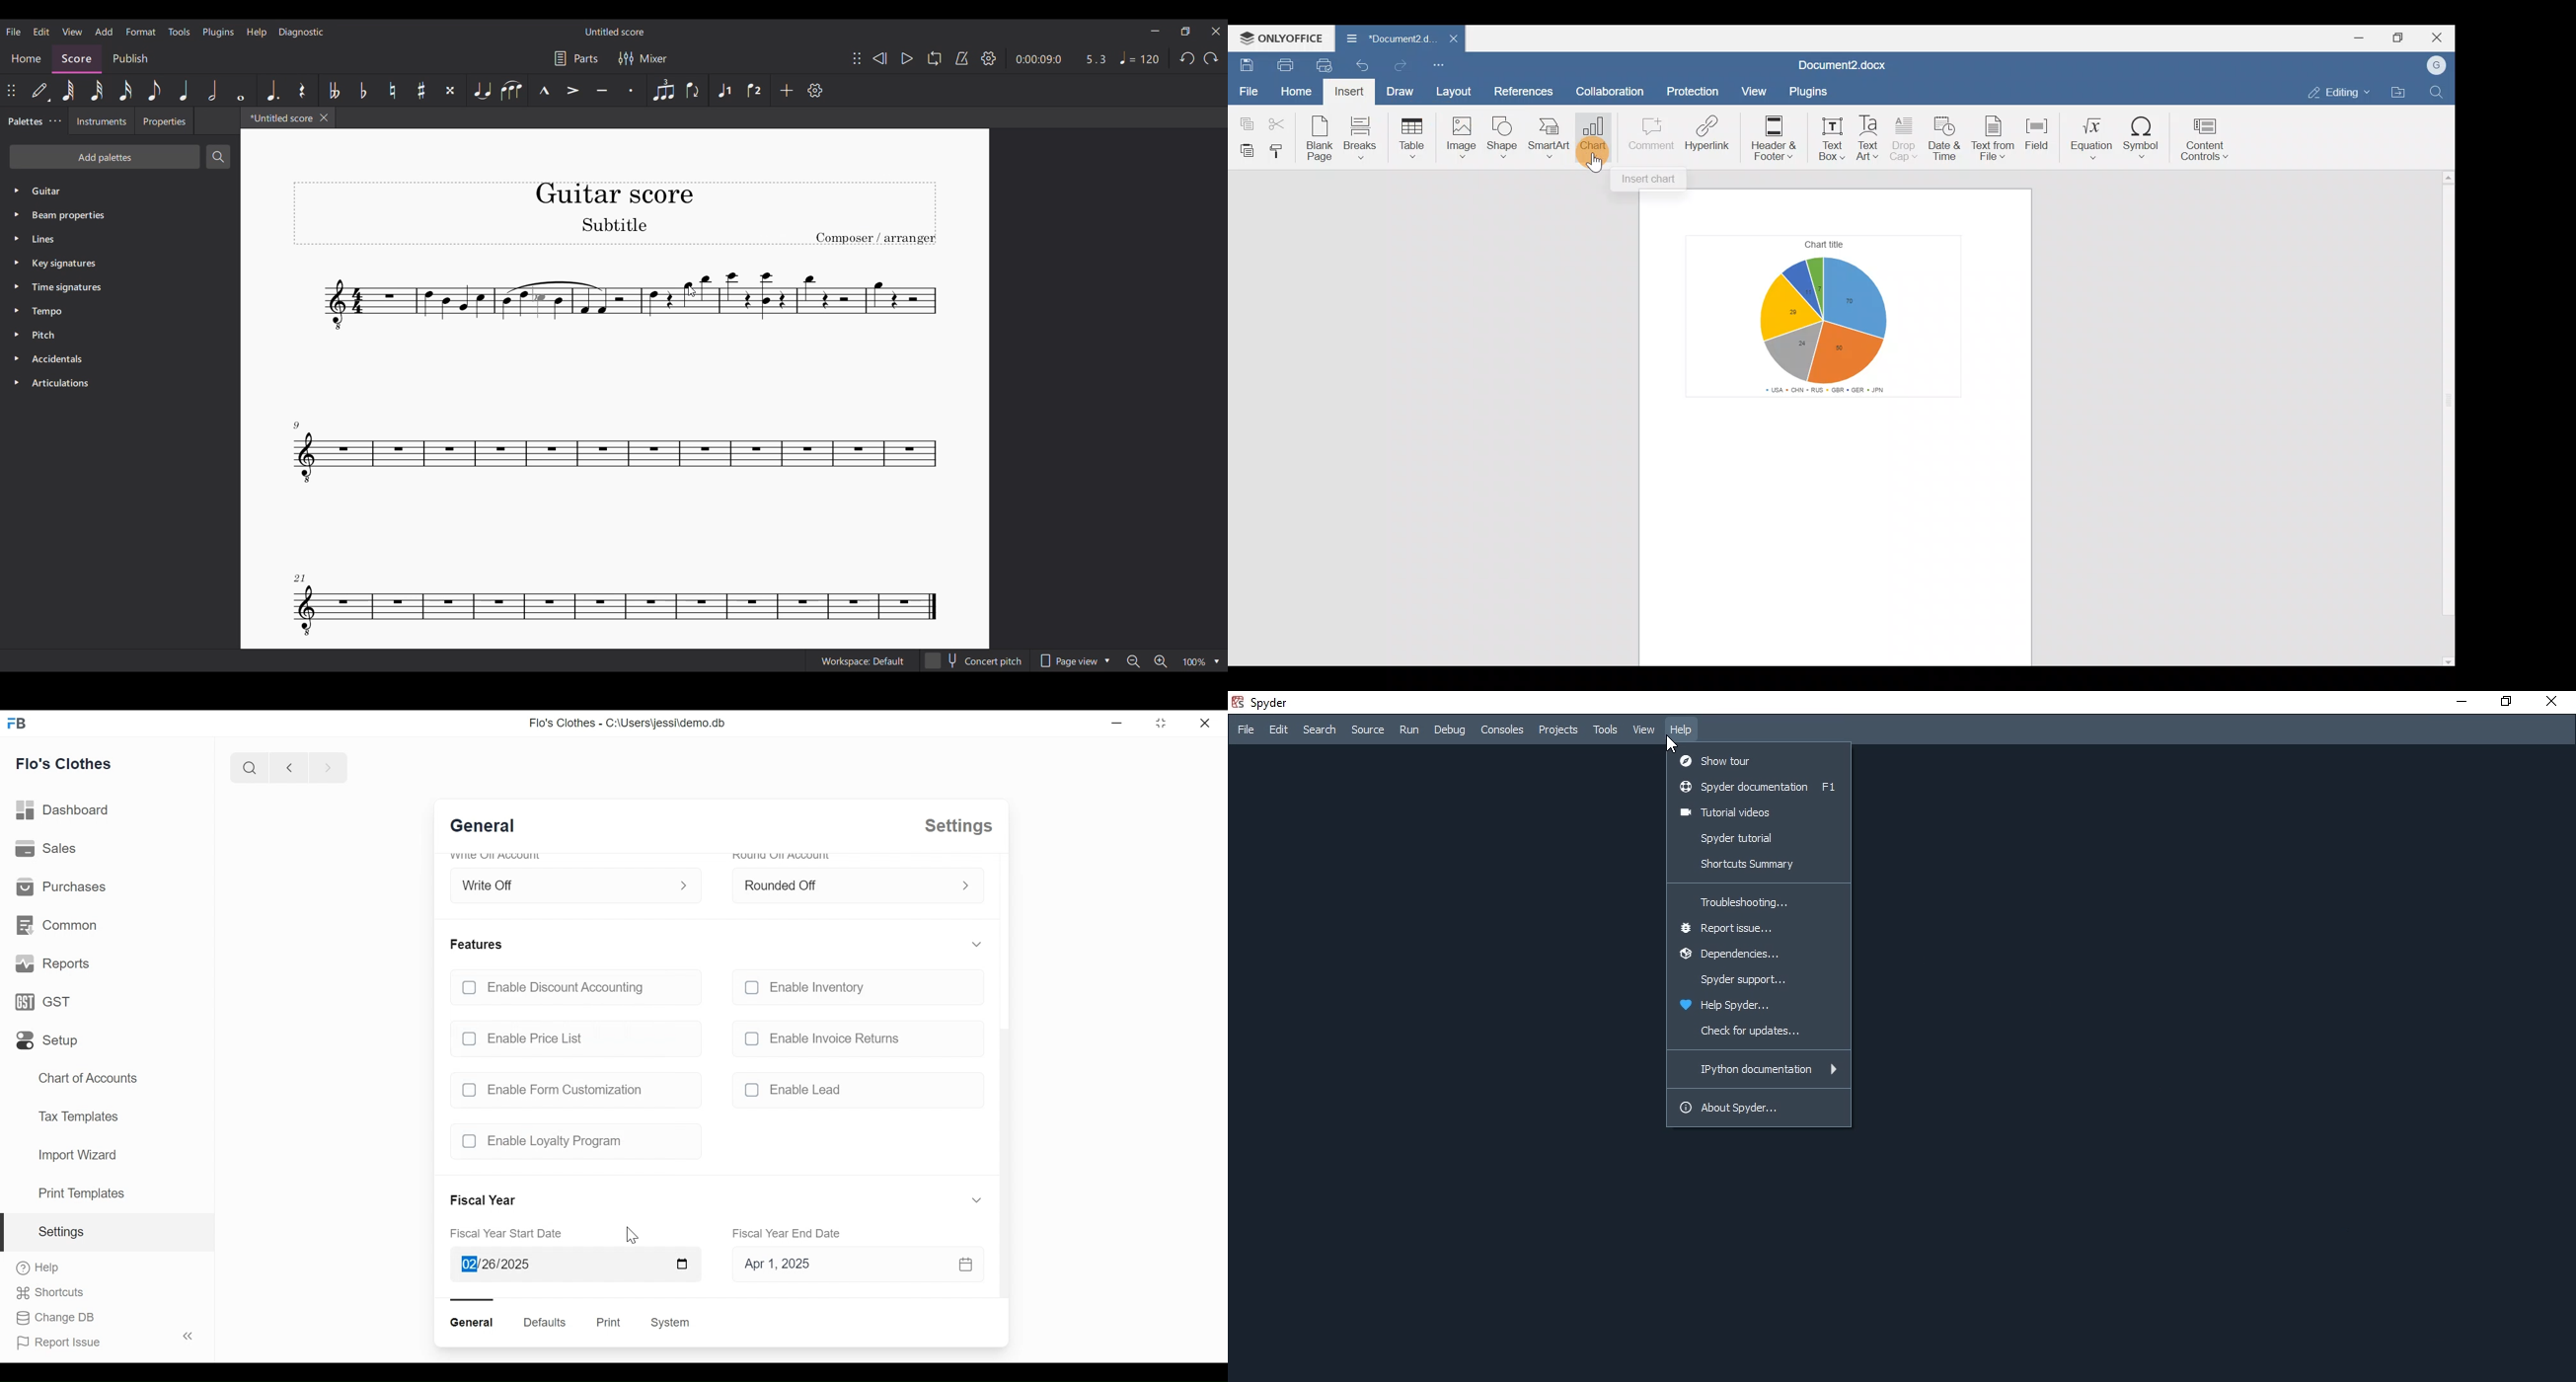 This screenshot has width=2576, height=1400. Describe the element at coordinates (2437, 63) in the screenshot. I see `Account name` at that location.